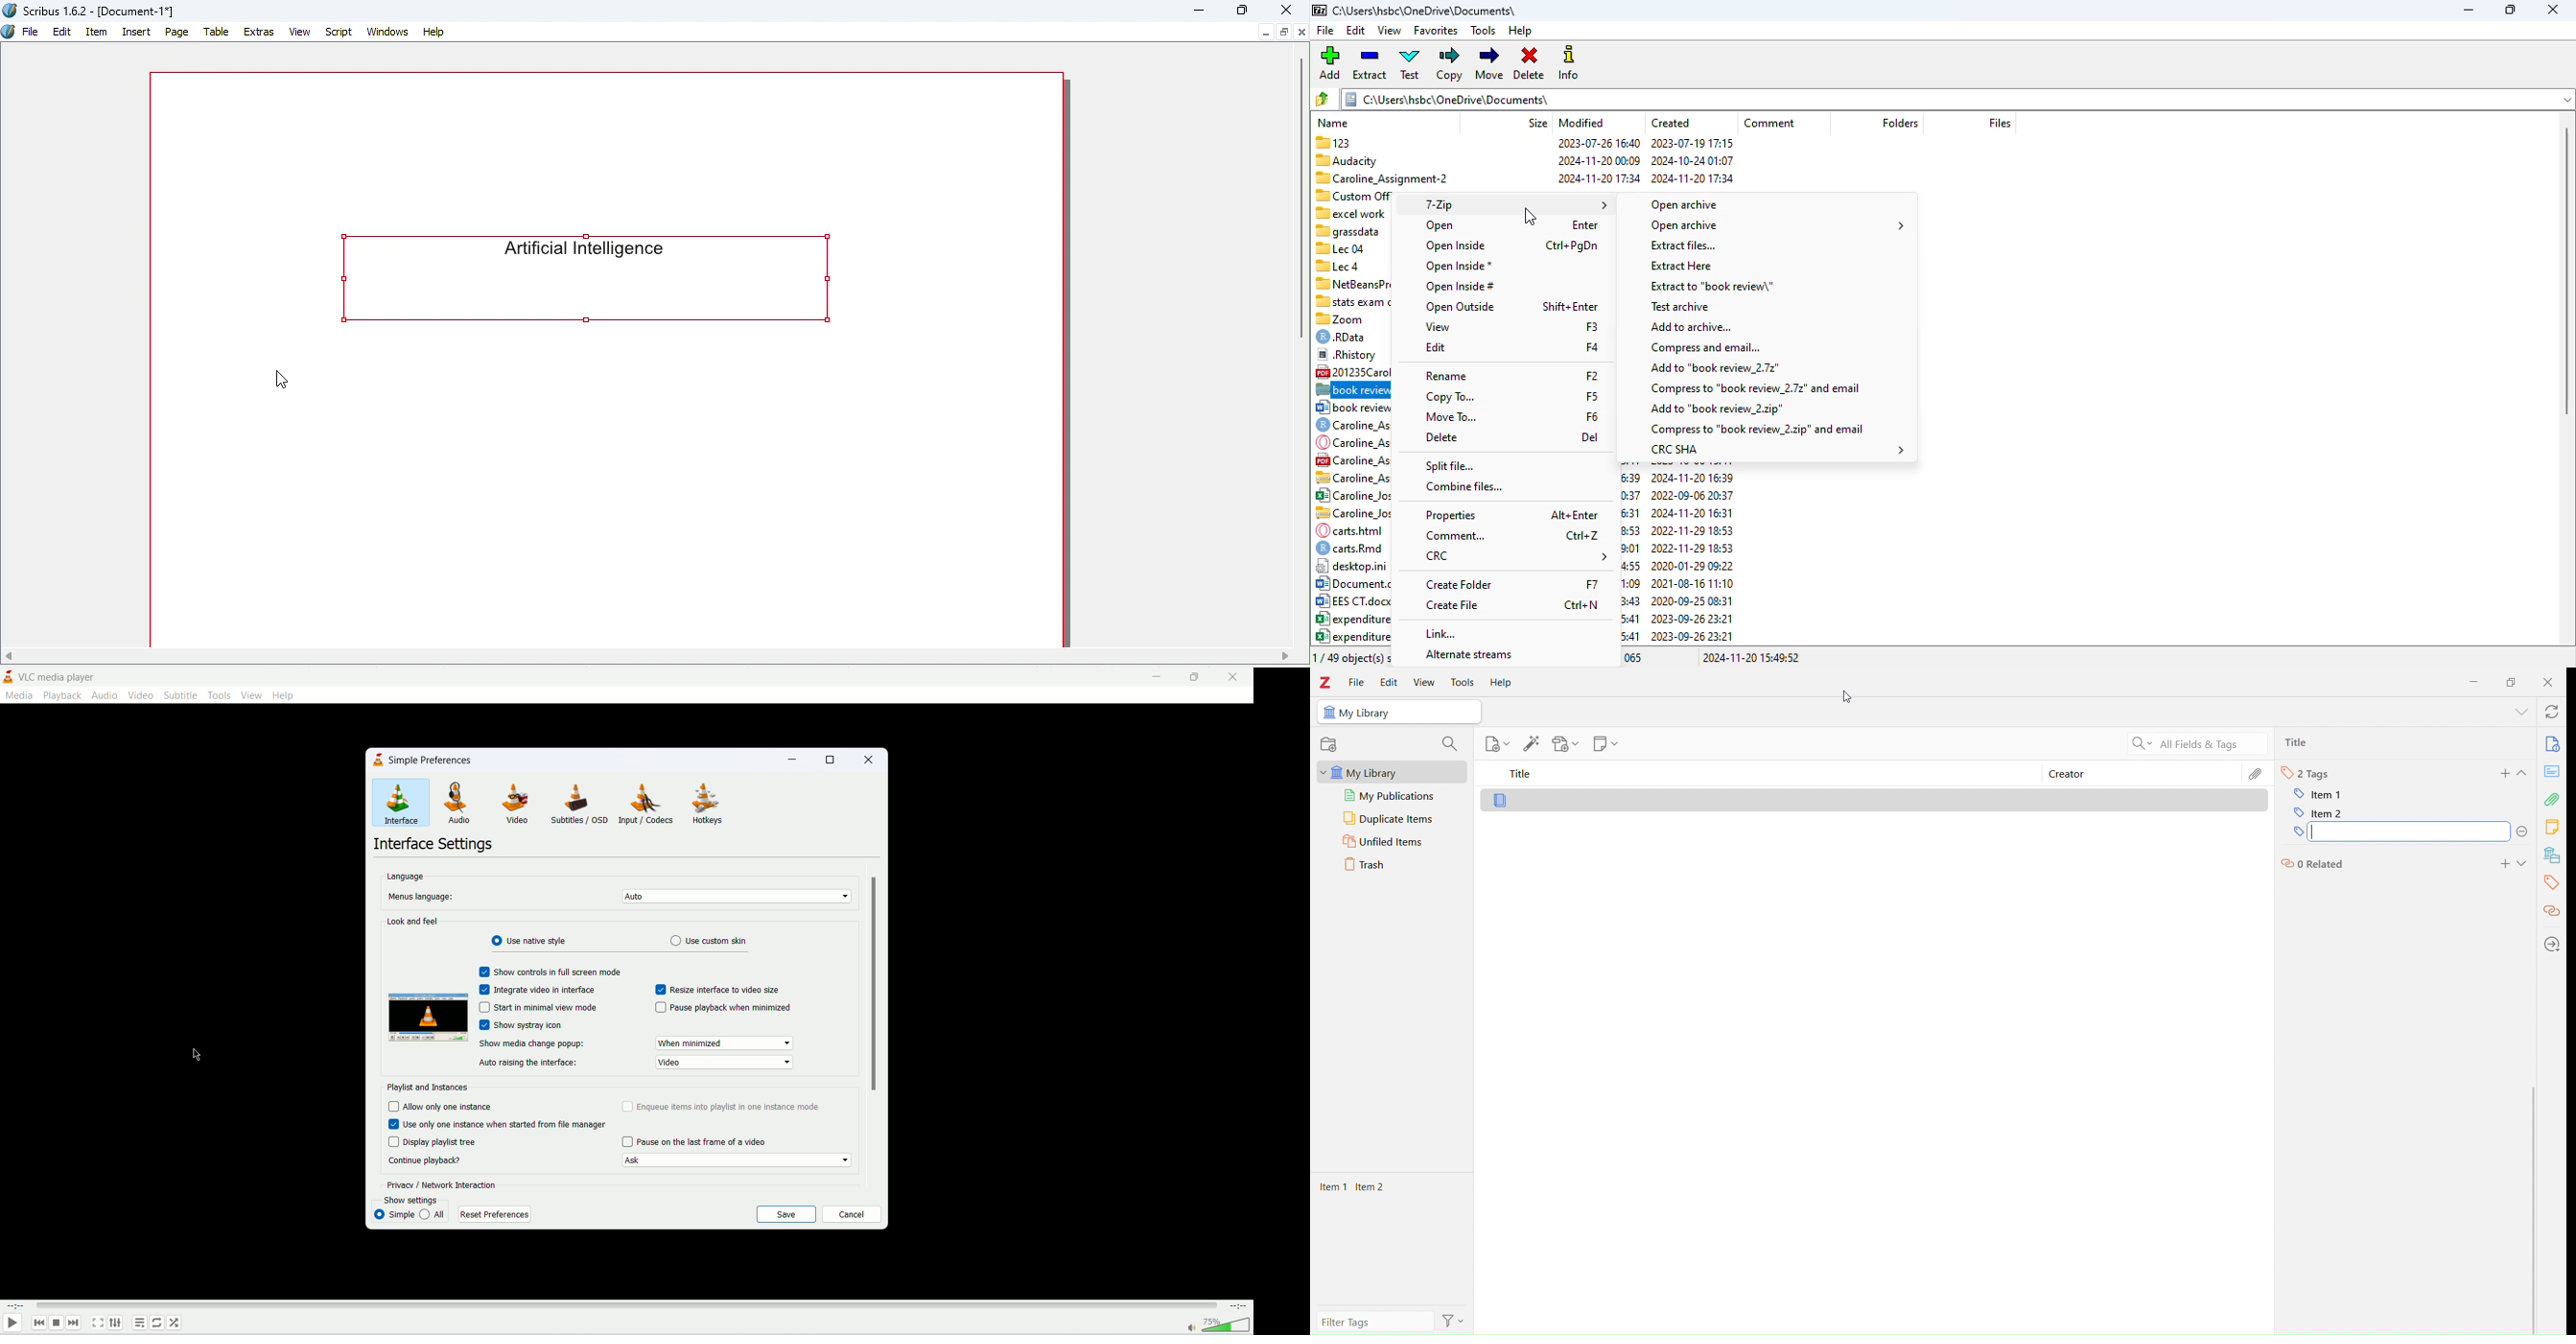  Describe the element at coordinates (2503, 774) in the screenshot. I see `` at that location.